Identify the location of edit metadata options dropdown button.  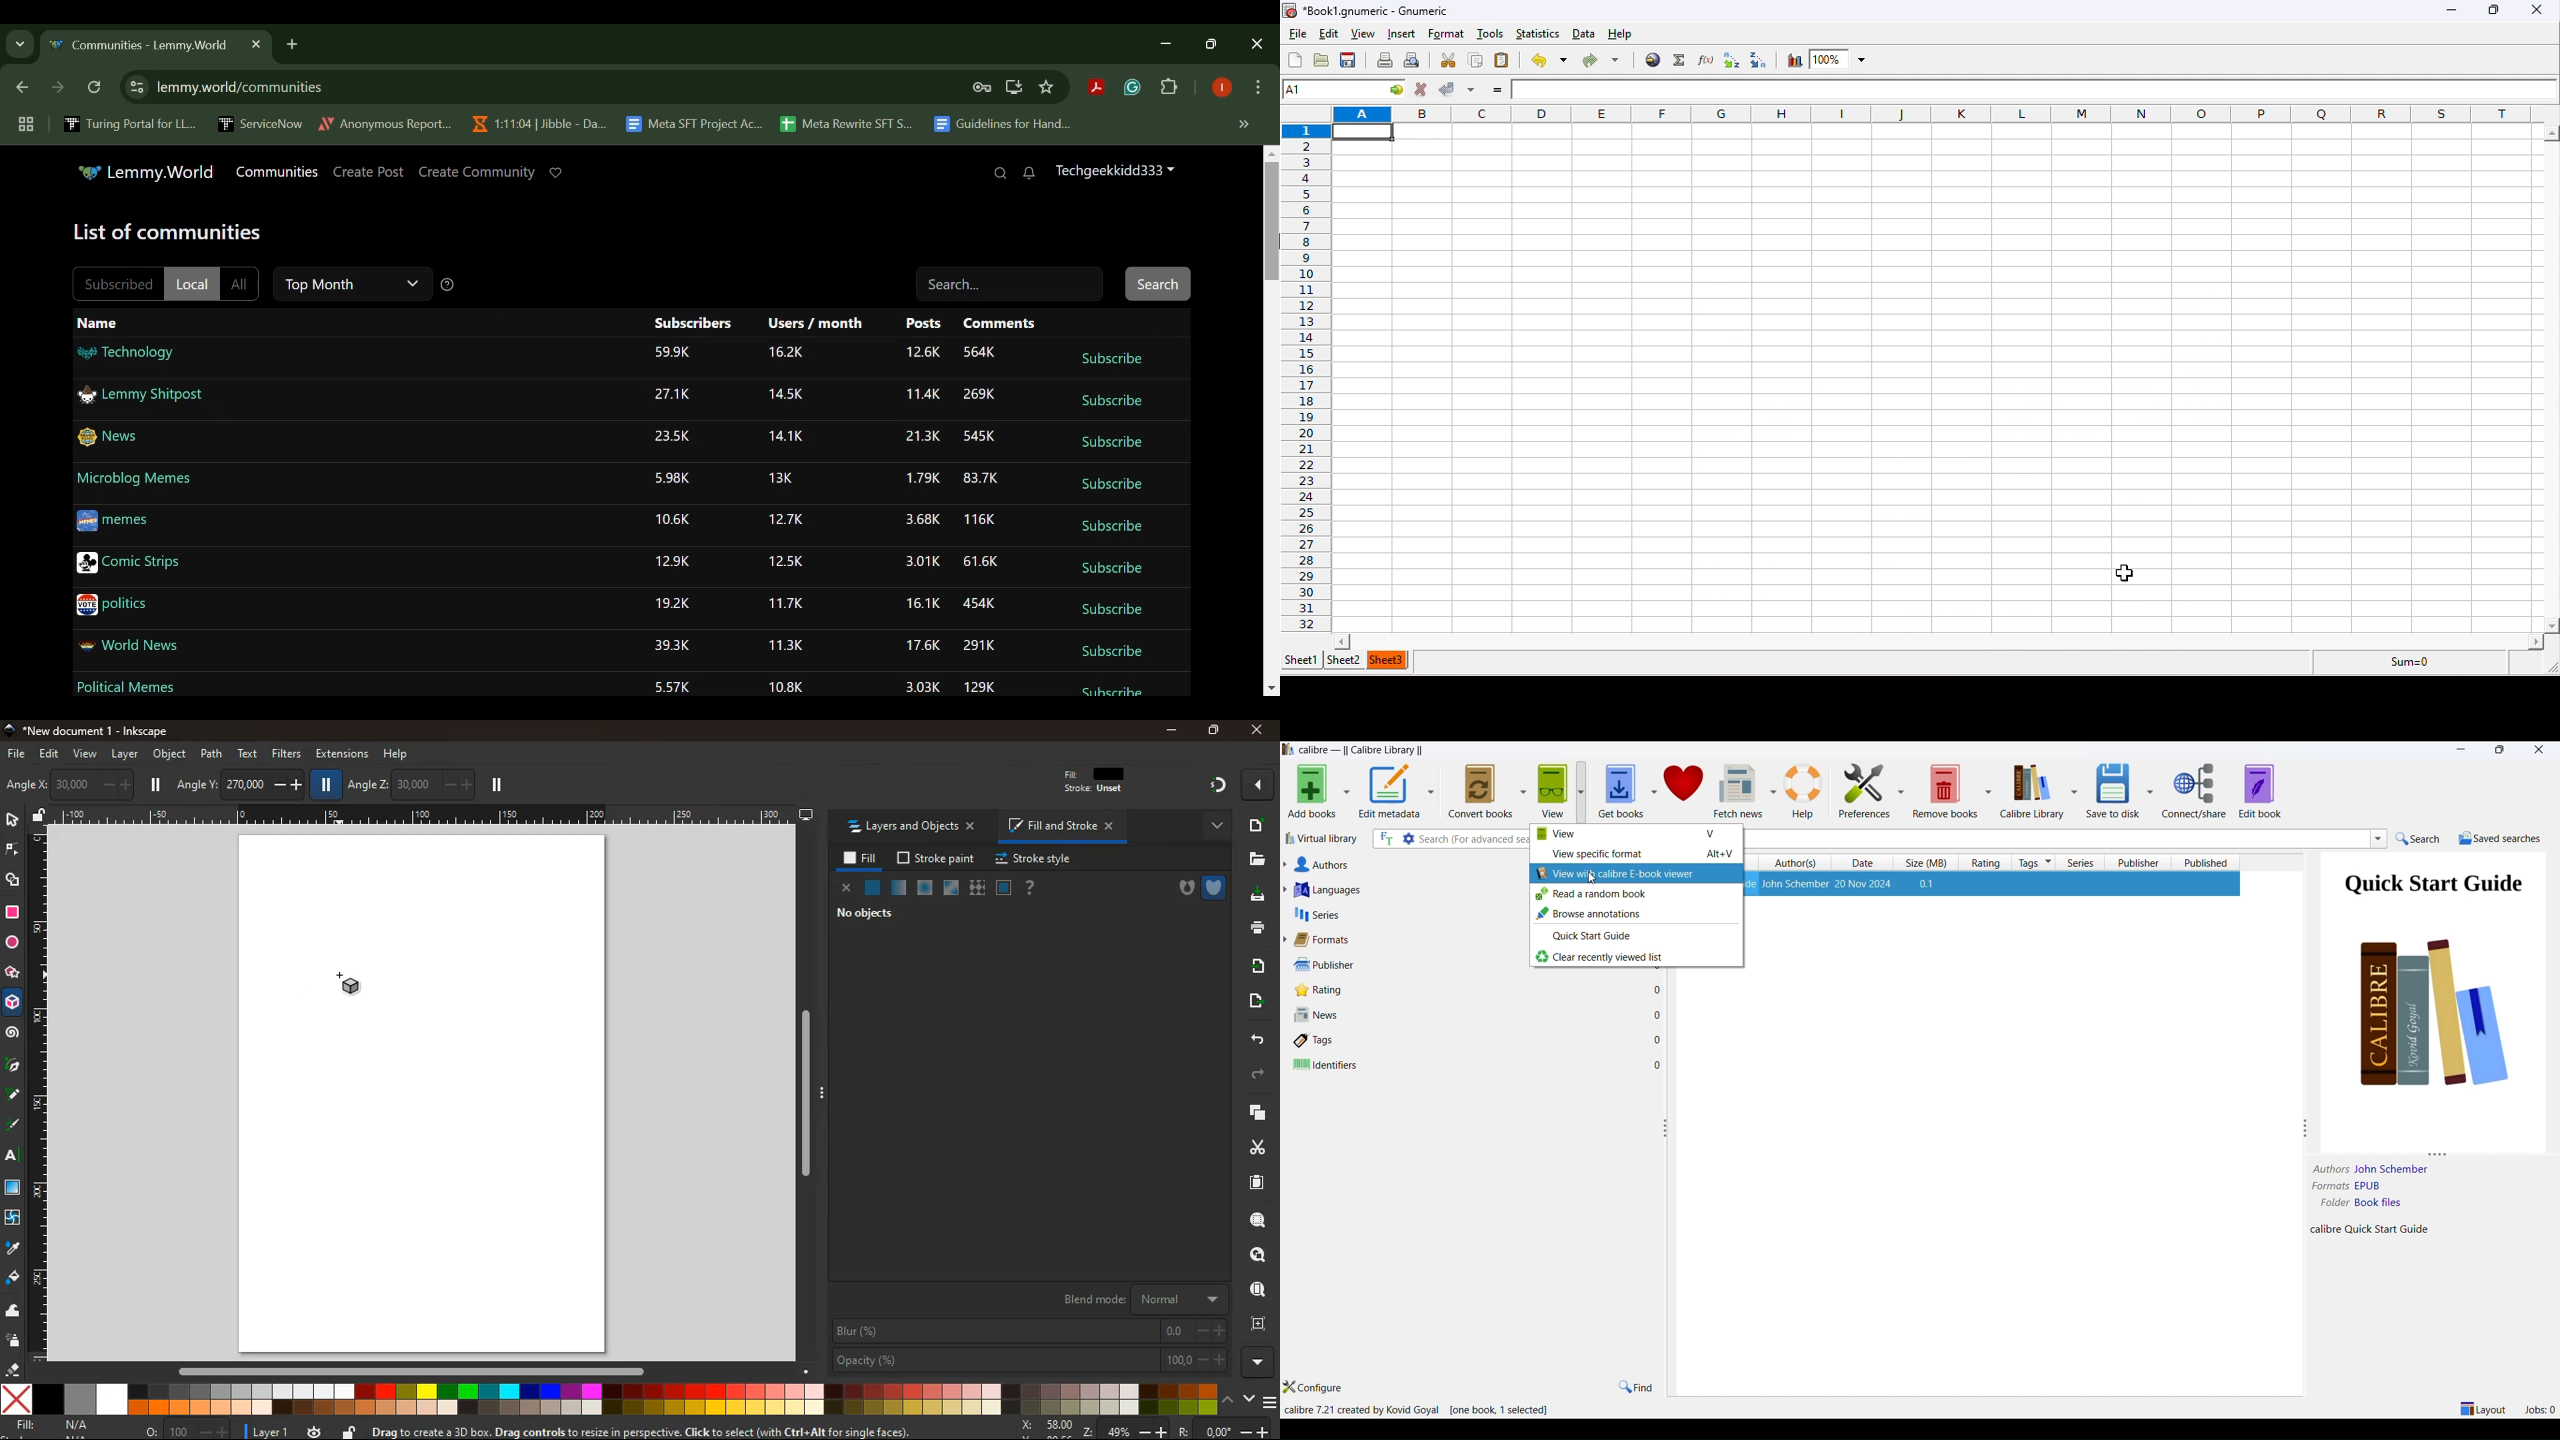
(1433, 790).